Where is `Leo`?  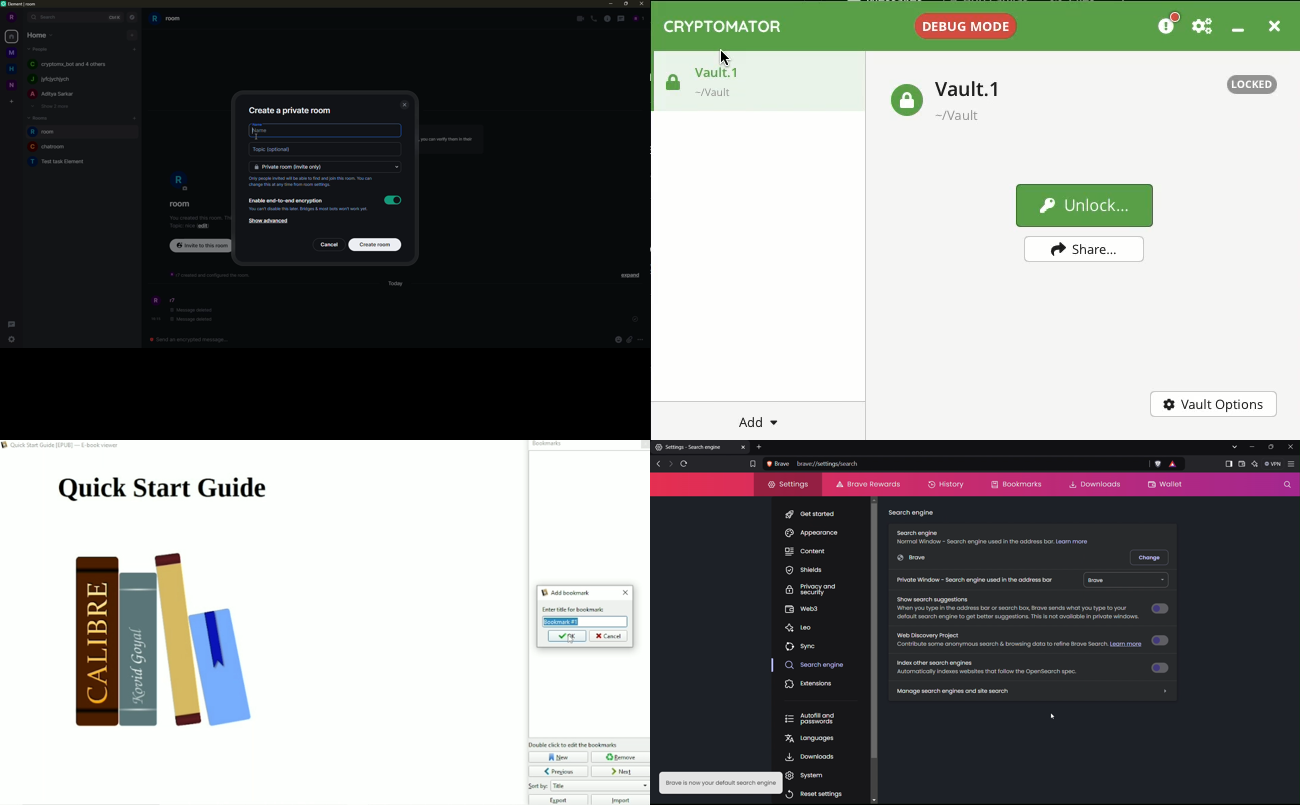
Leo is located at coordinates (802, 627).